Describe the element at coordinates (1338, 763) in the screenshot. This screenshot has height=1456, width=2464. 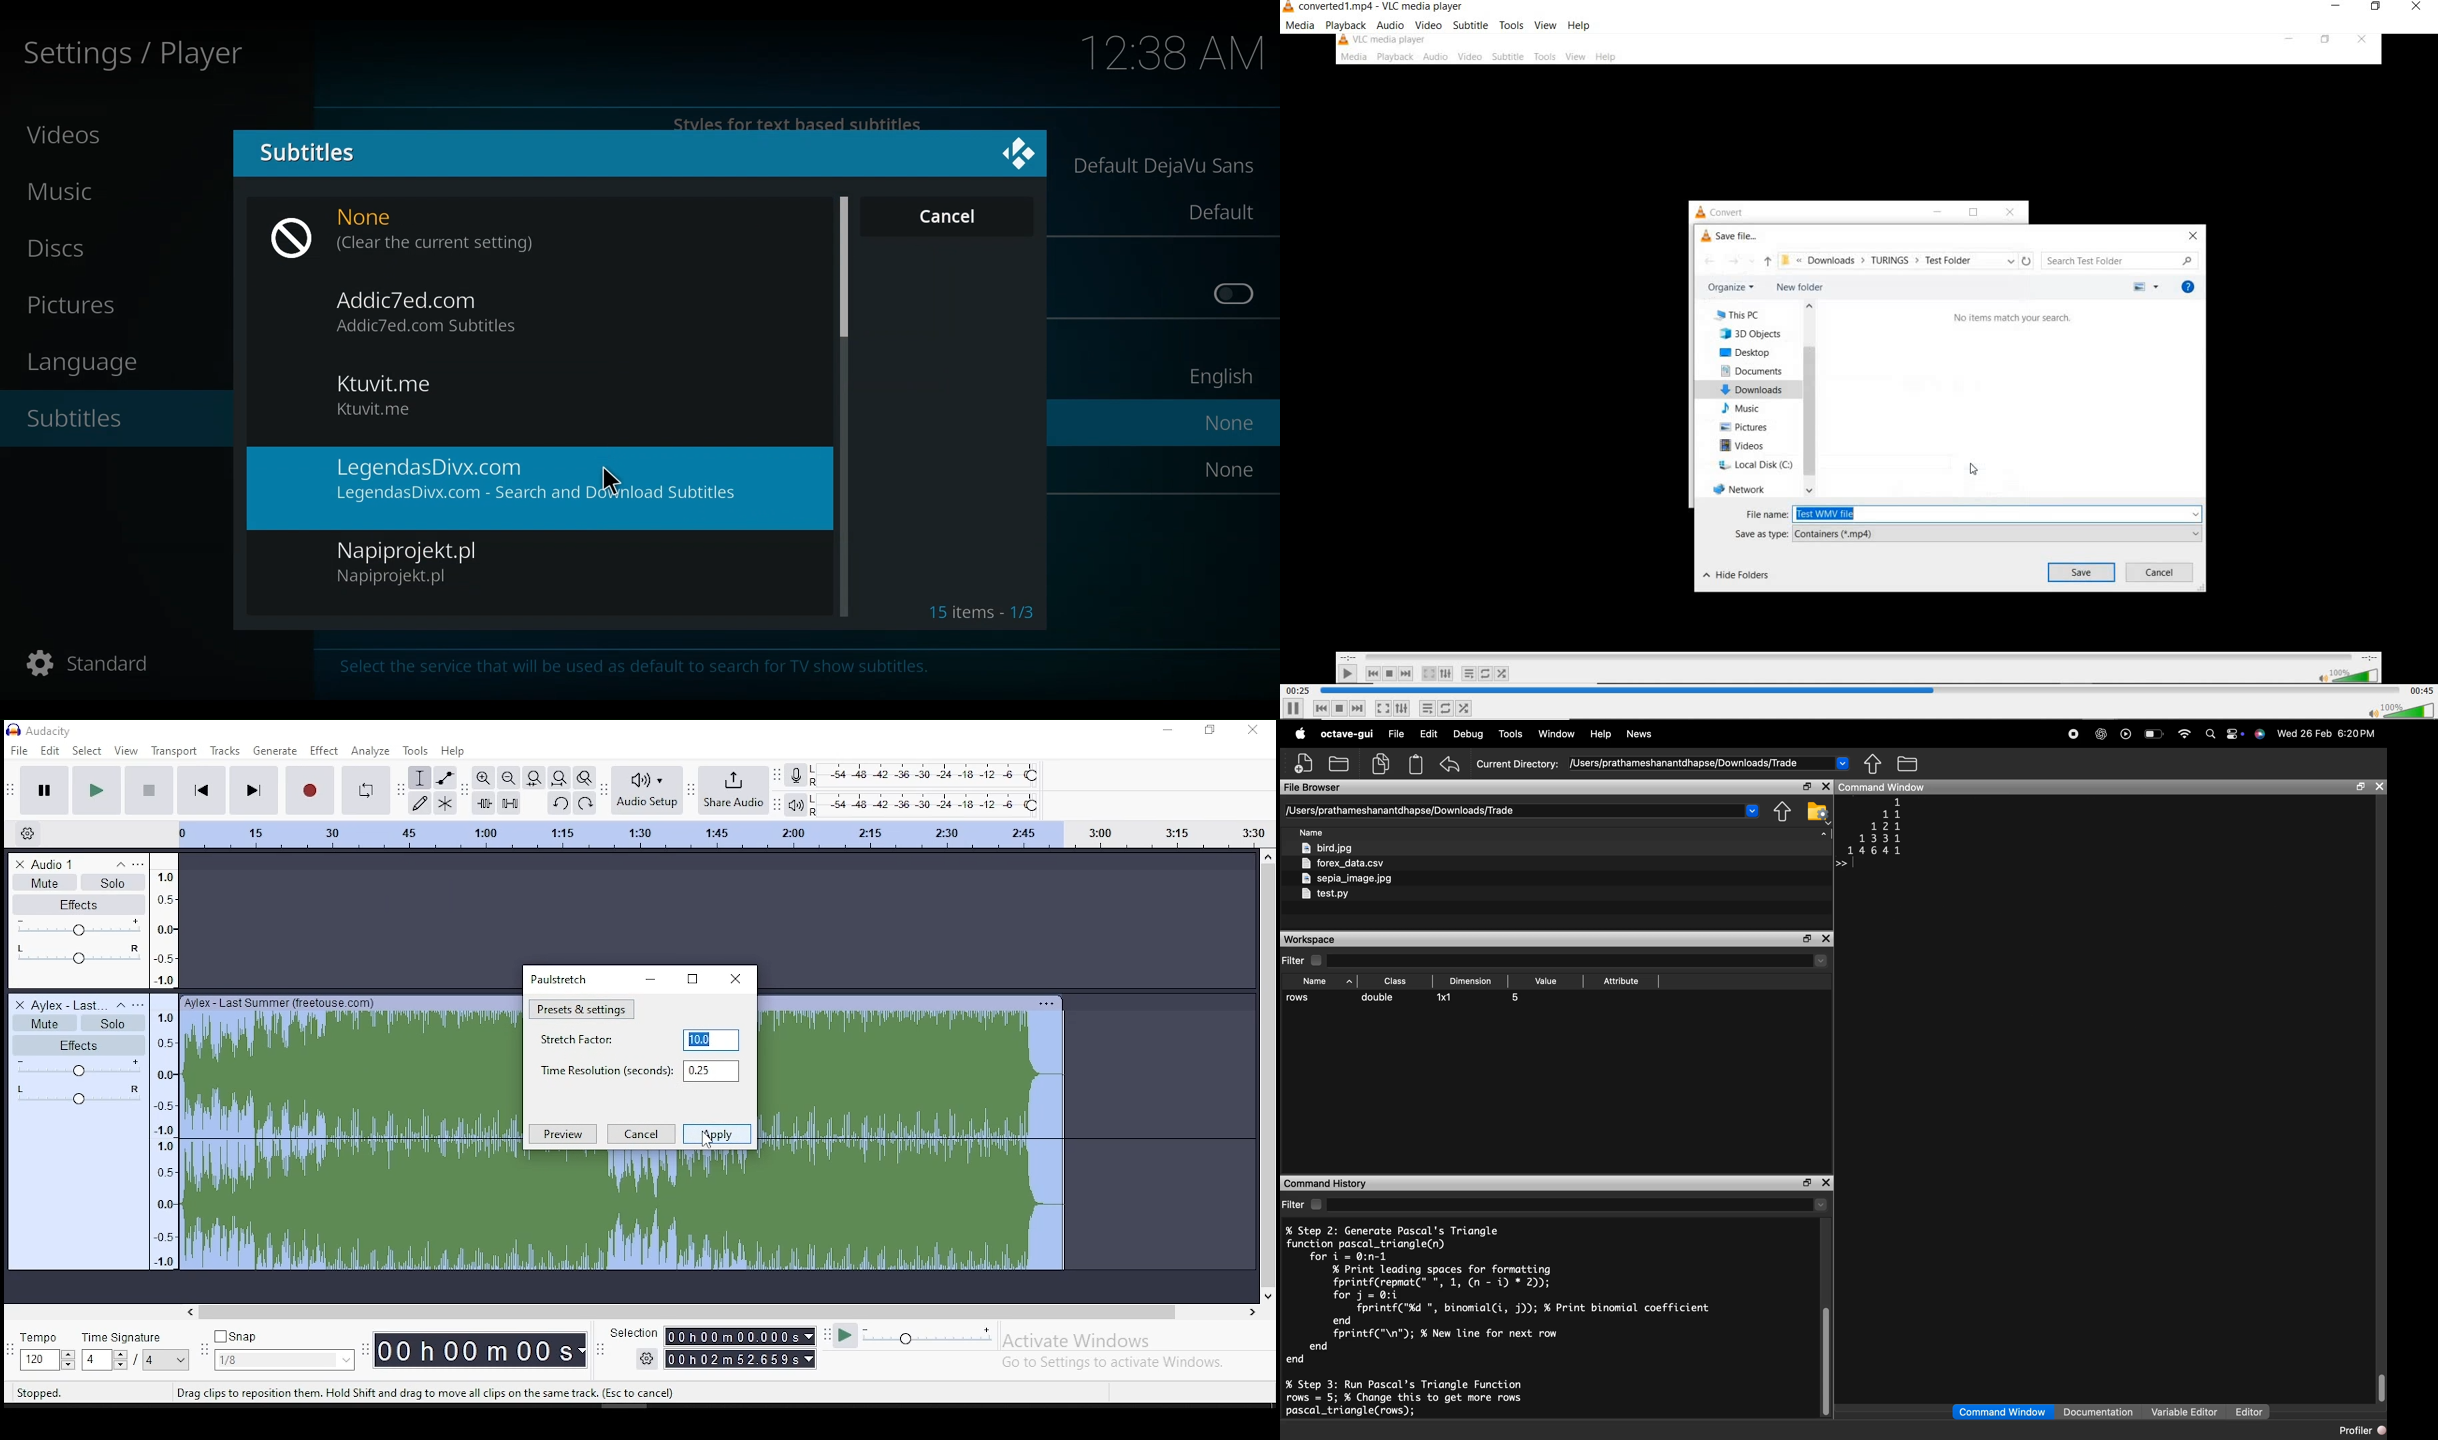
I see `New folder` at that location.